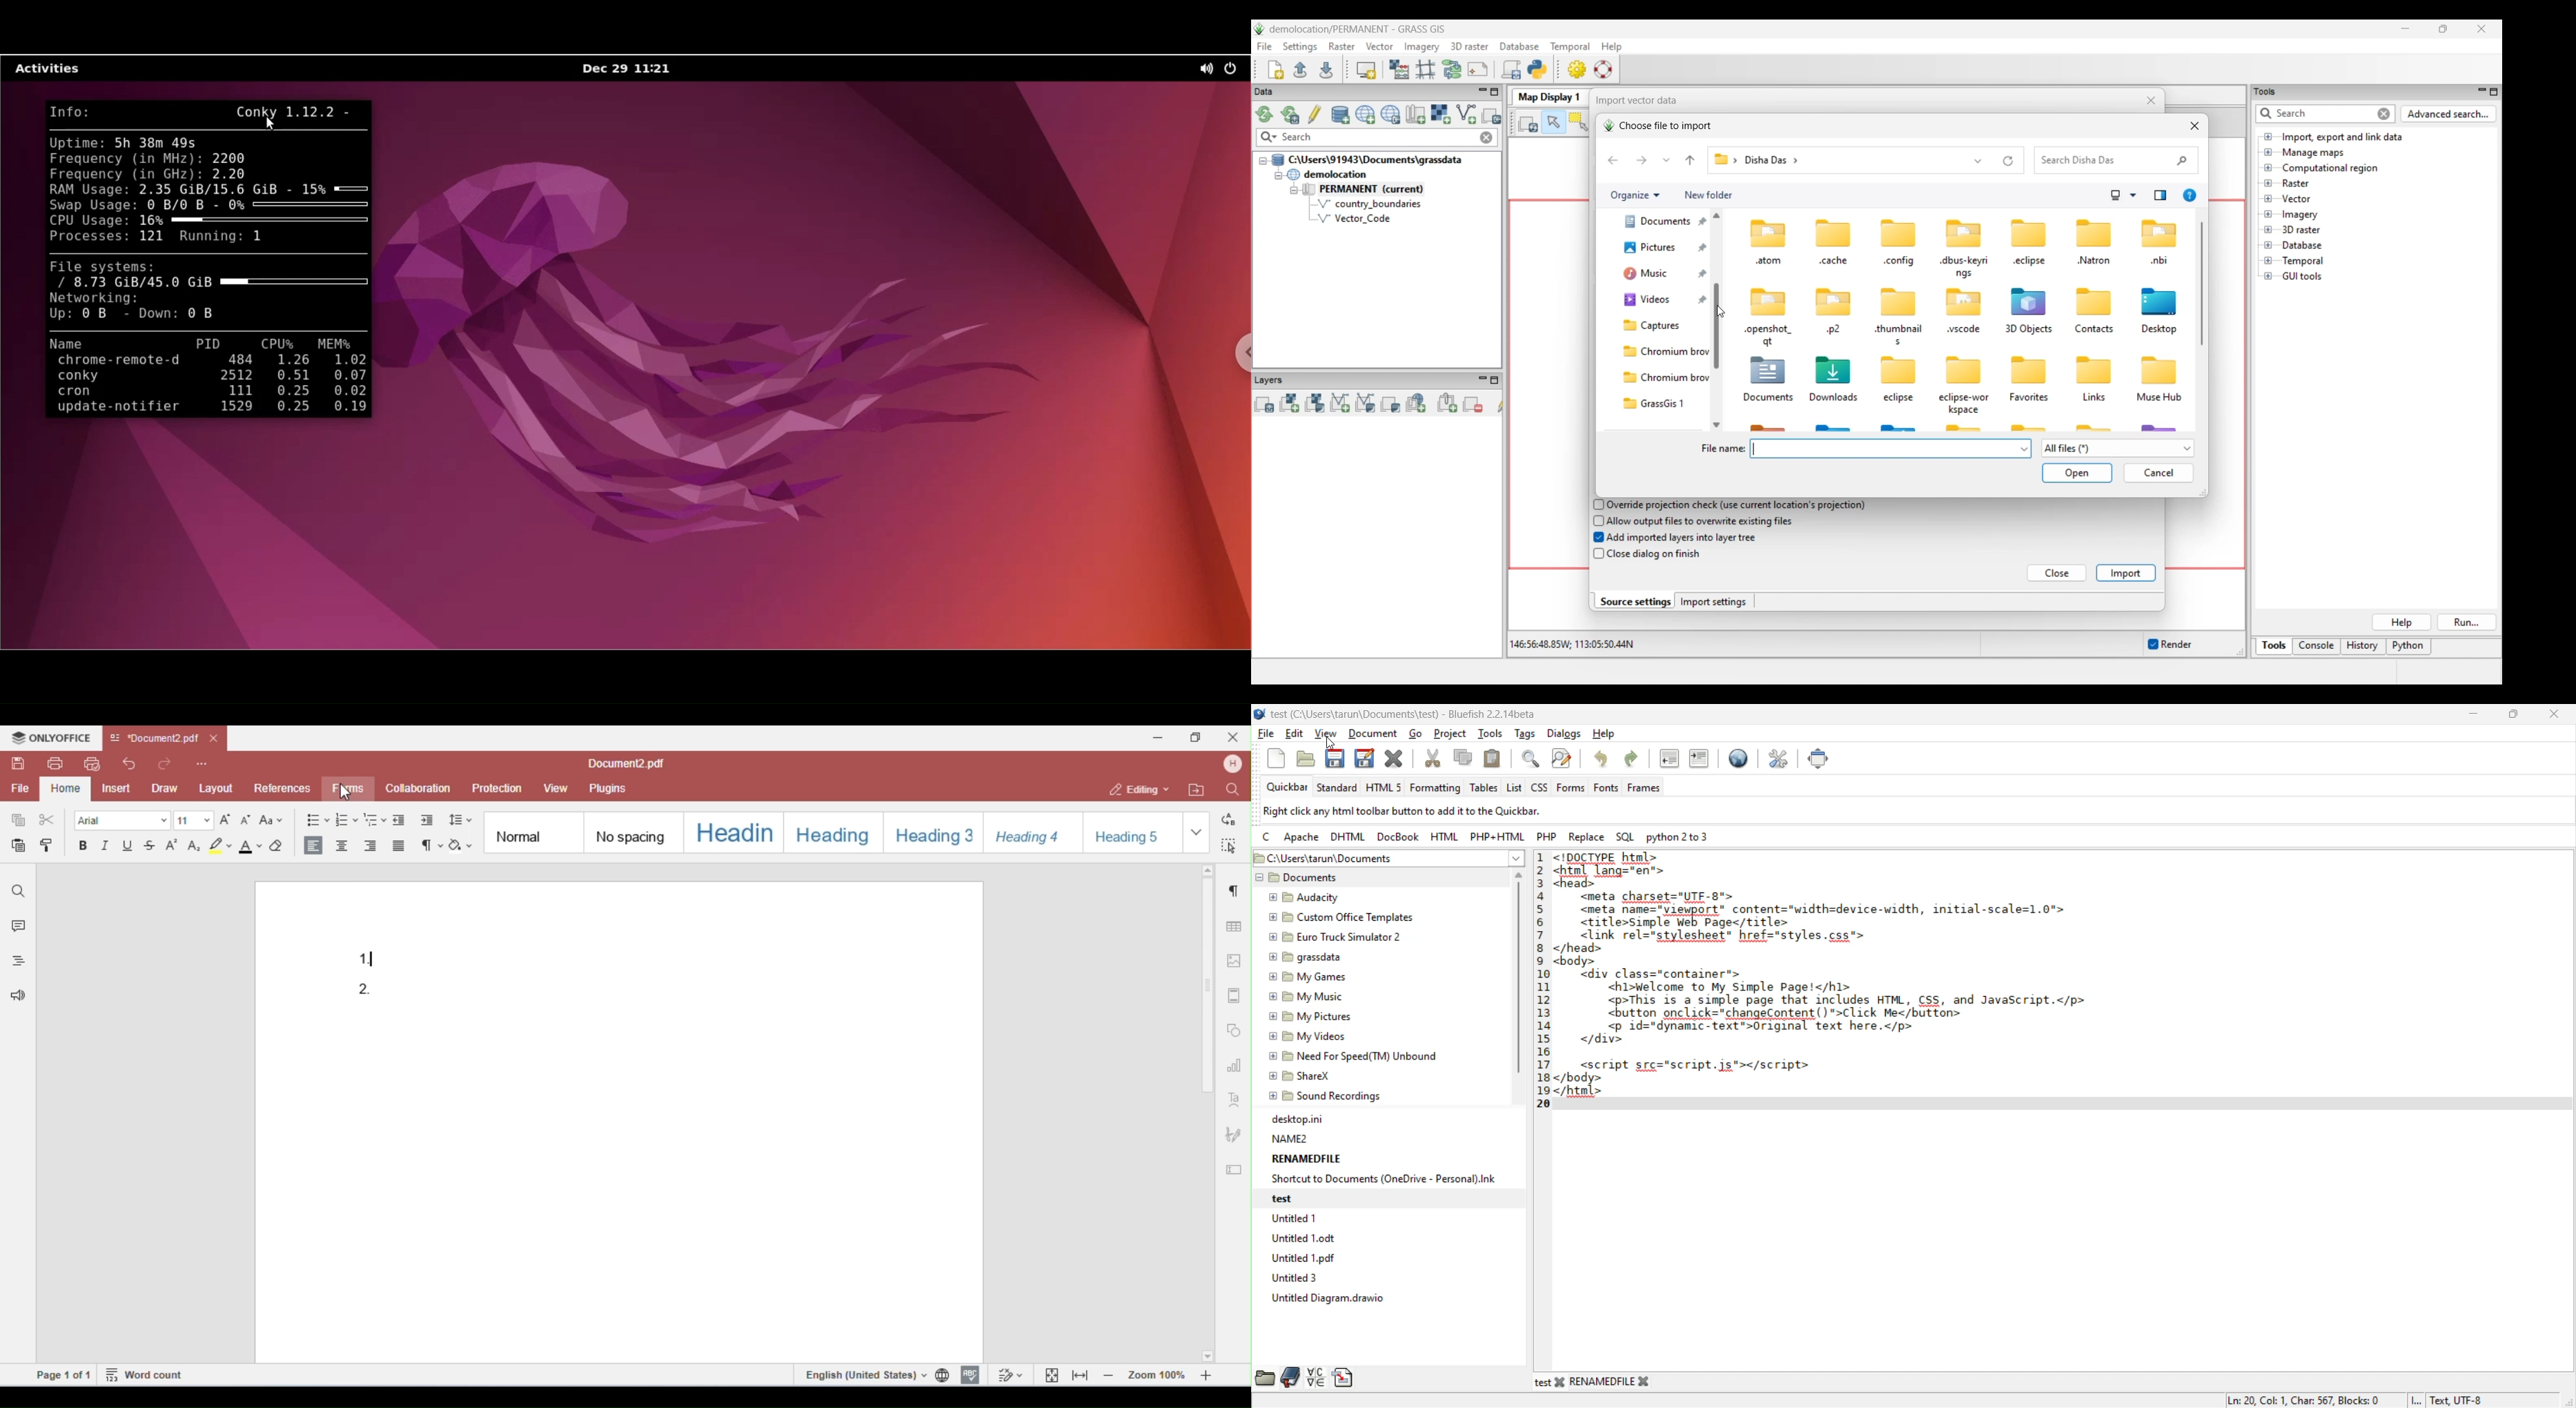 Image resolution: width=2576 pixels, height=1428 pixels. Describe the element at coordinates (1701, 762) in the screenshot. I see `indent` at that location.